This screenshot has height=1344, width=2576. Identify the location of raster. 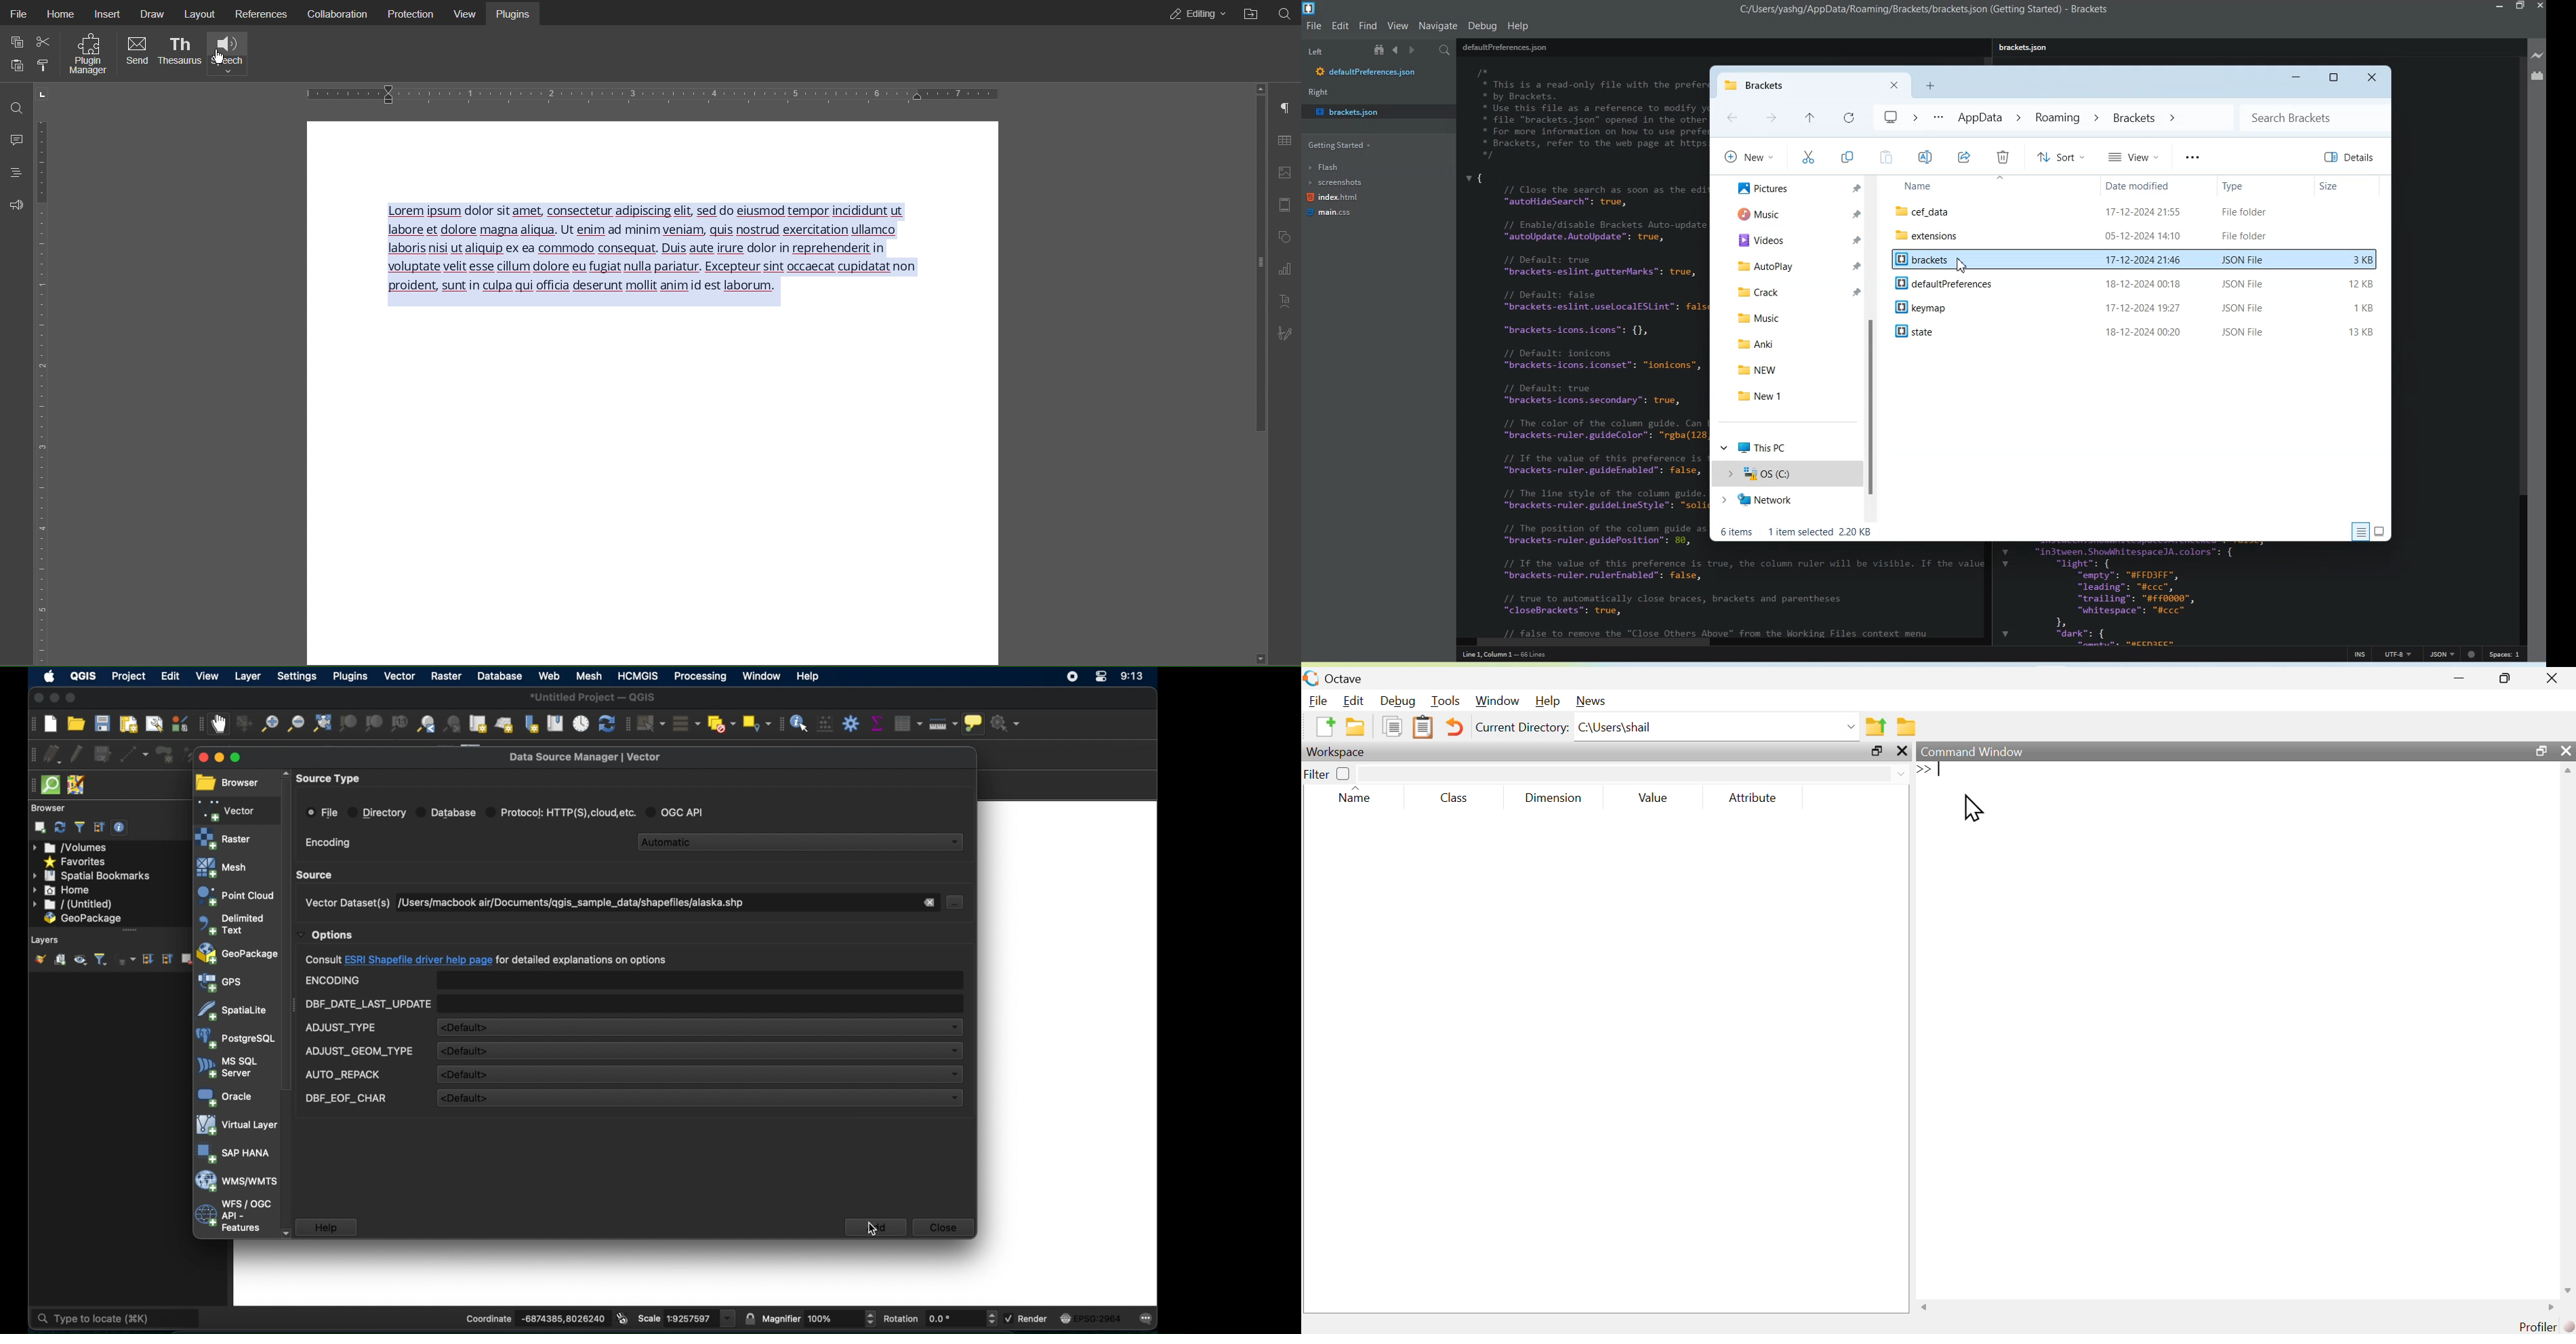
(444, 677).